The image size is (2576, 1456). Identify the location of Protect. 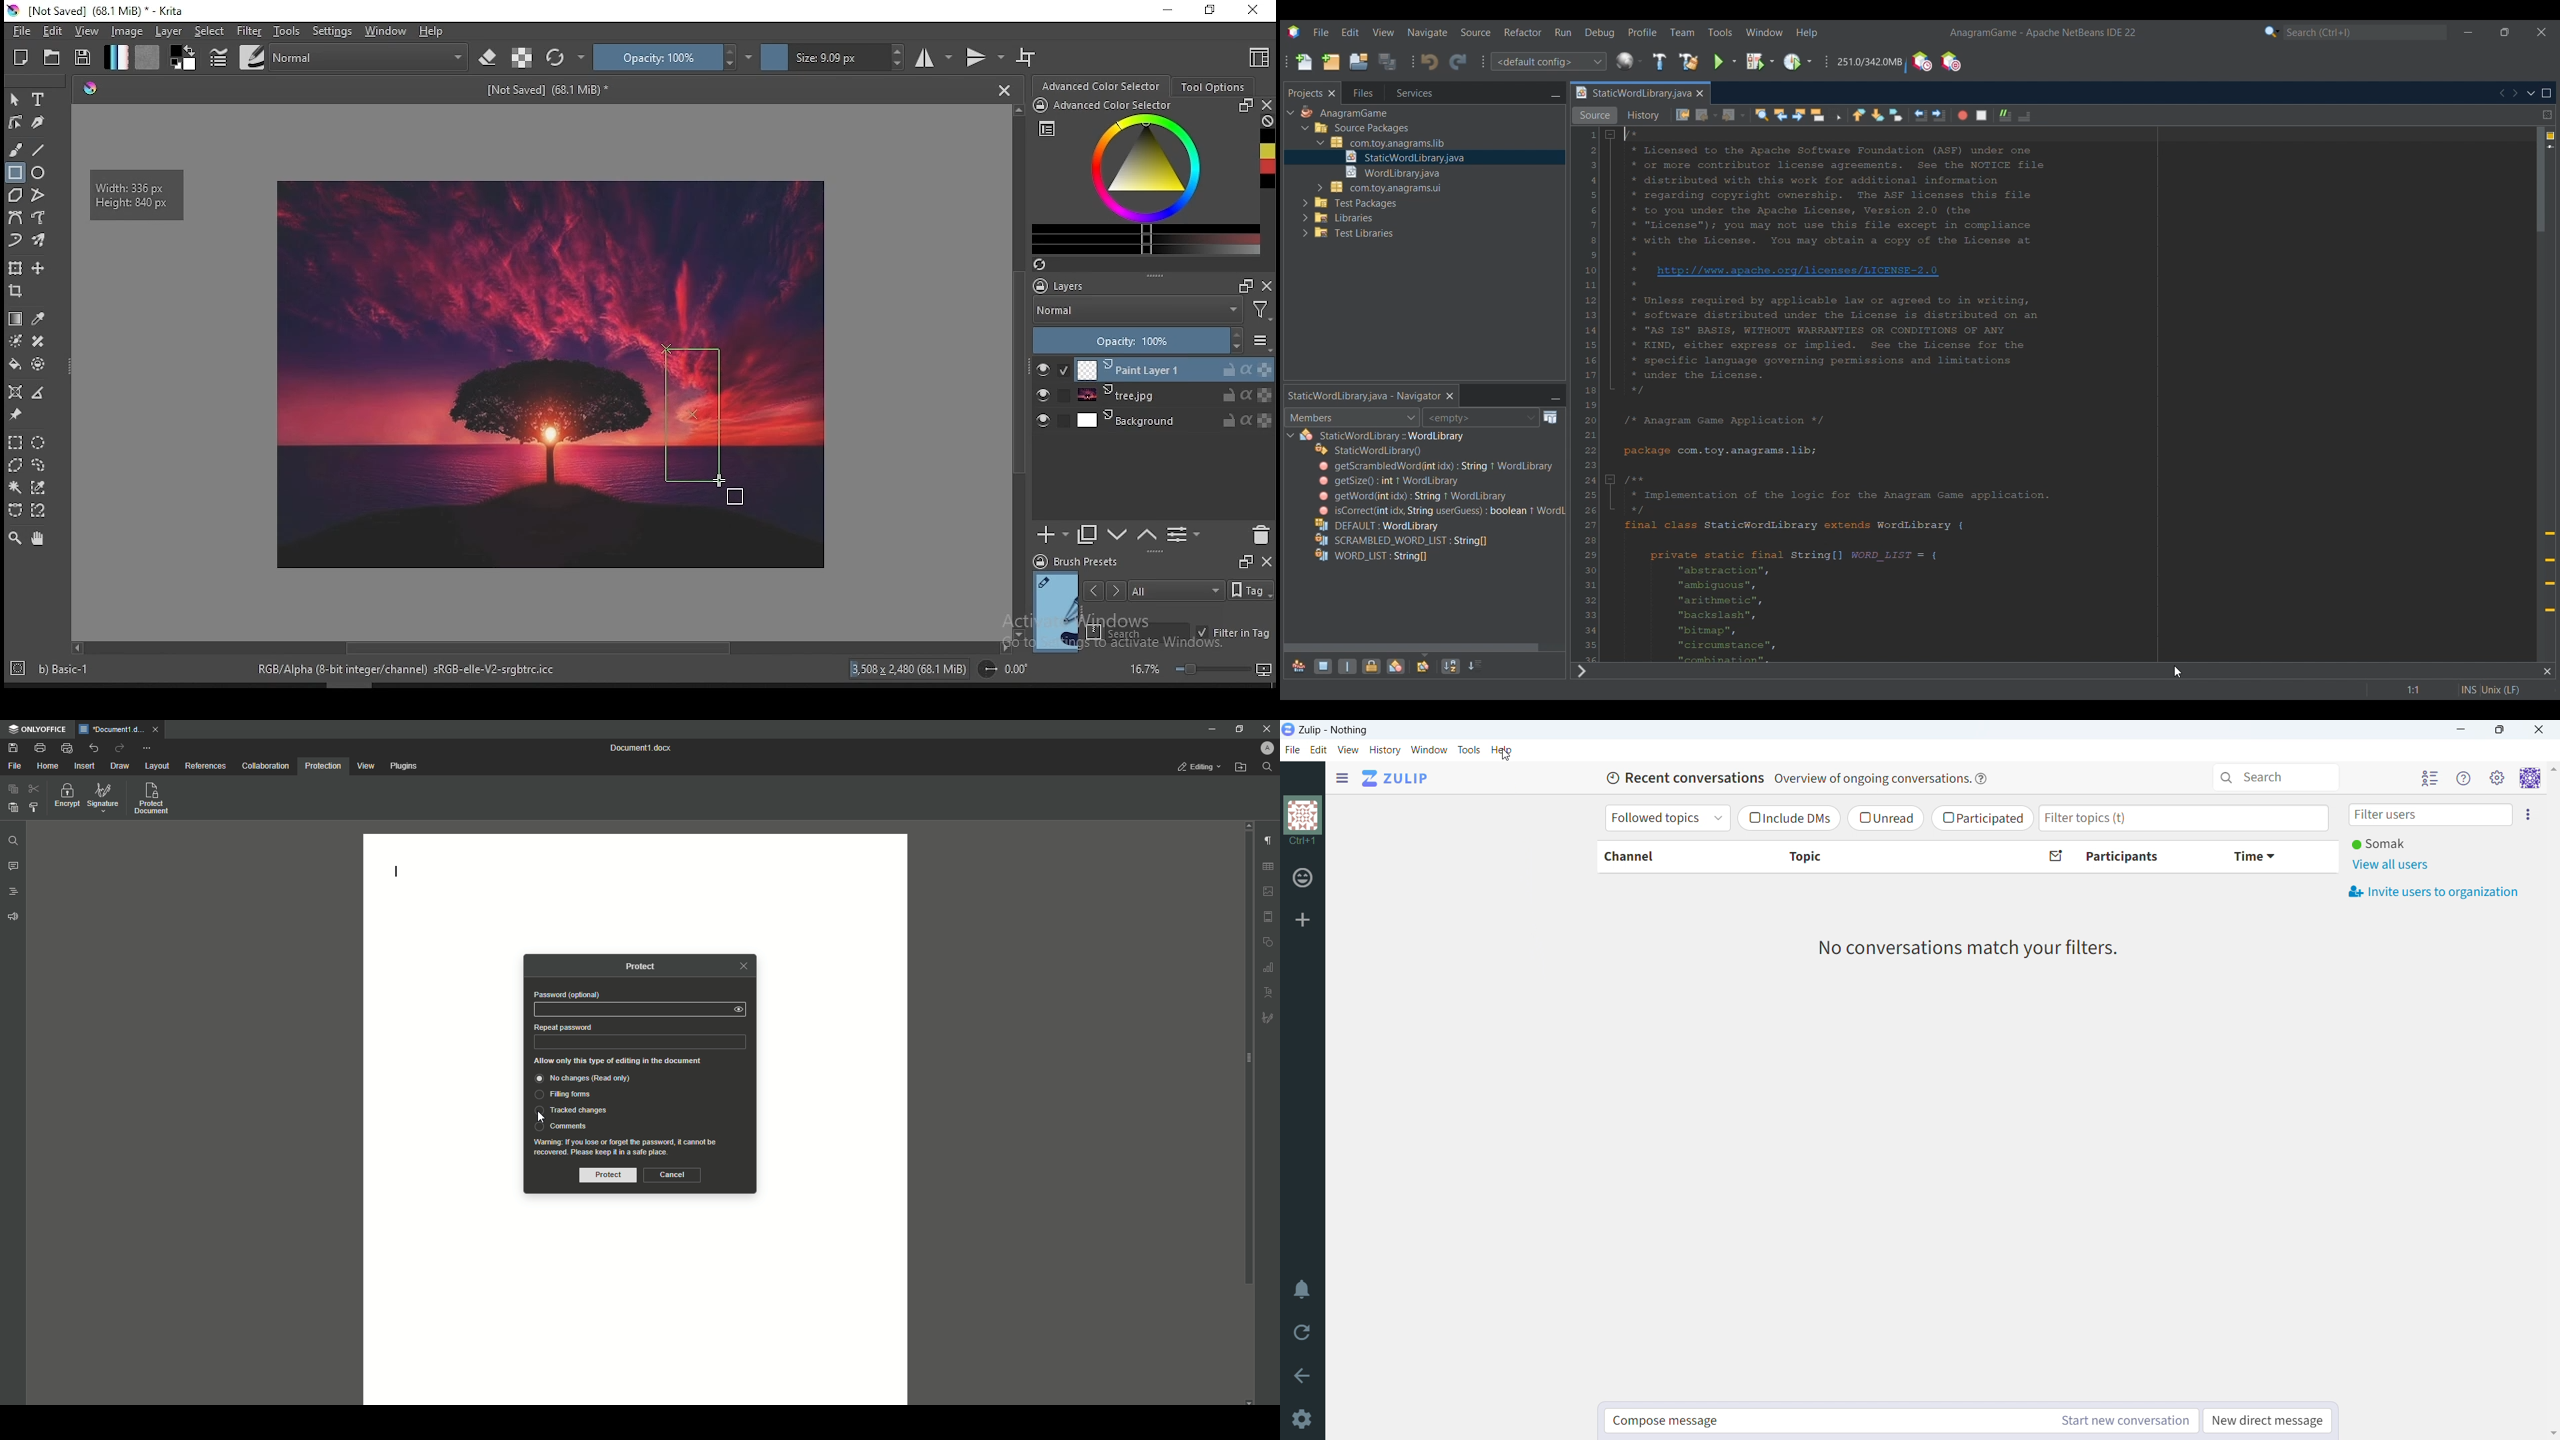
(638, 967).